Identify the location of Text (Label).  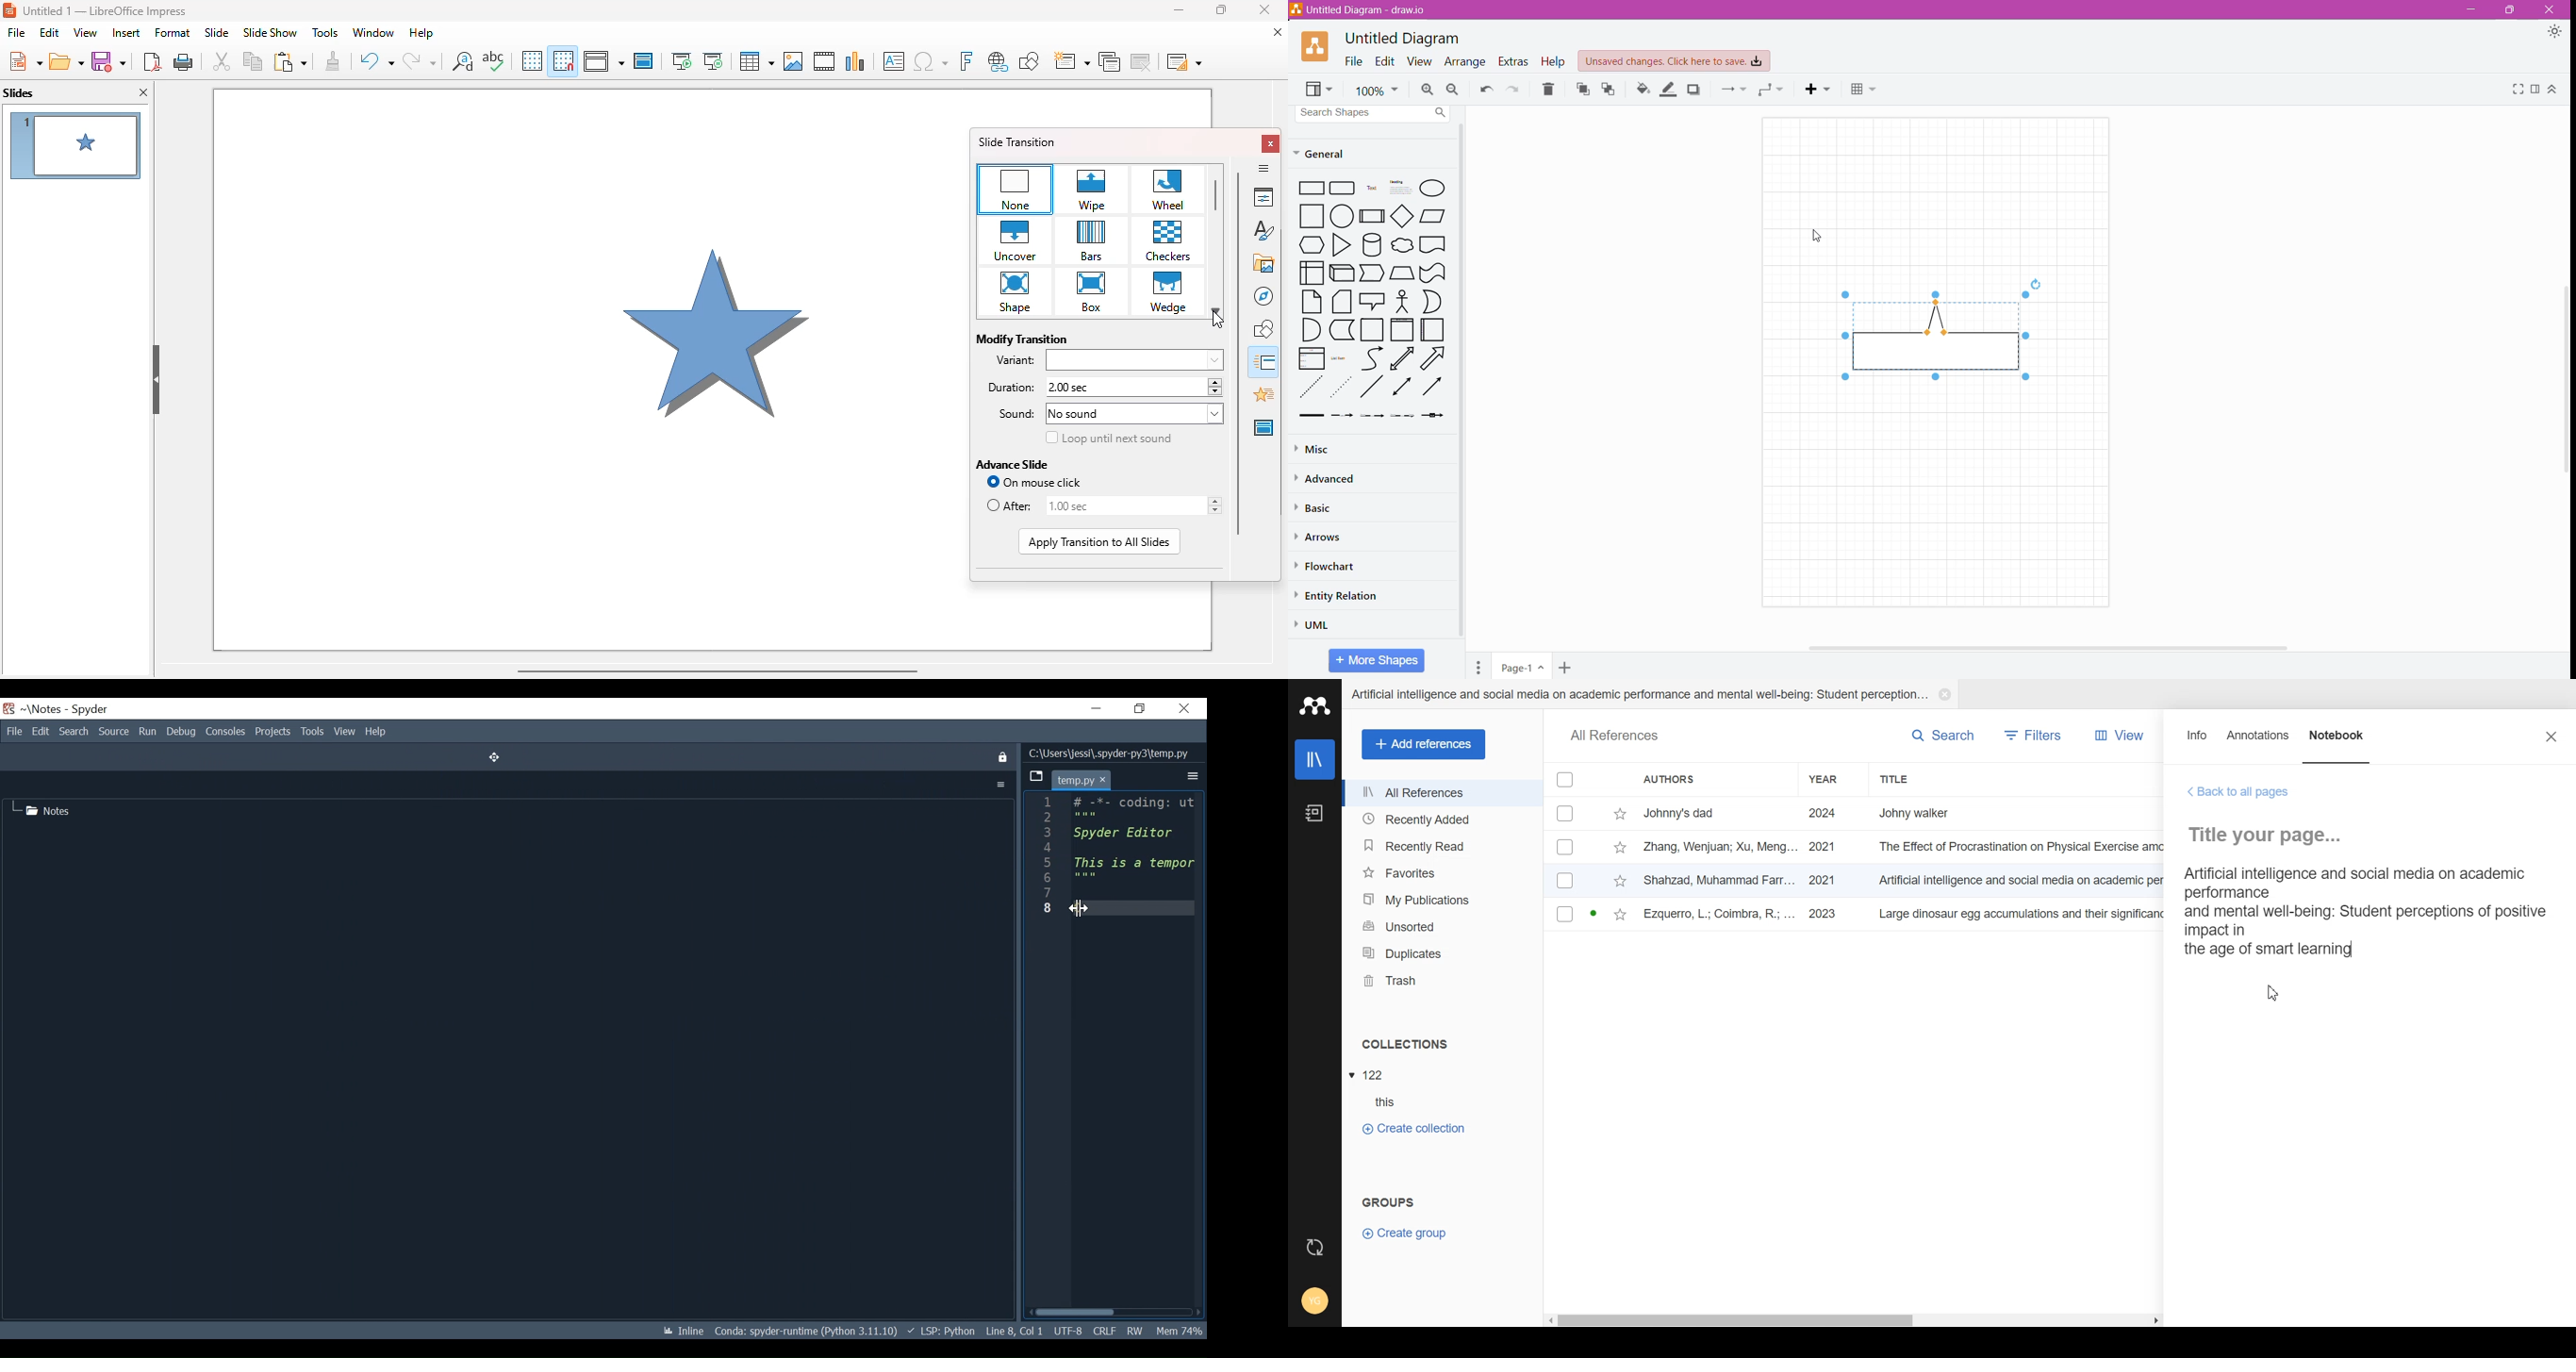
(1370, 190).